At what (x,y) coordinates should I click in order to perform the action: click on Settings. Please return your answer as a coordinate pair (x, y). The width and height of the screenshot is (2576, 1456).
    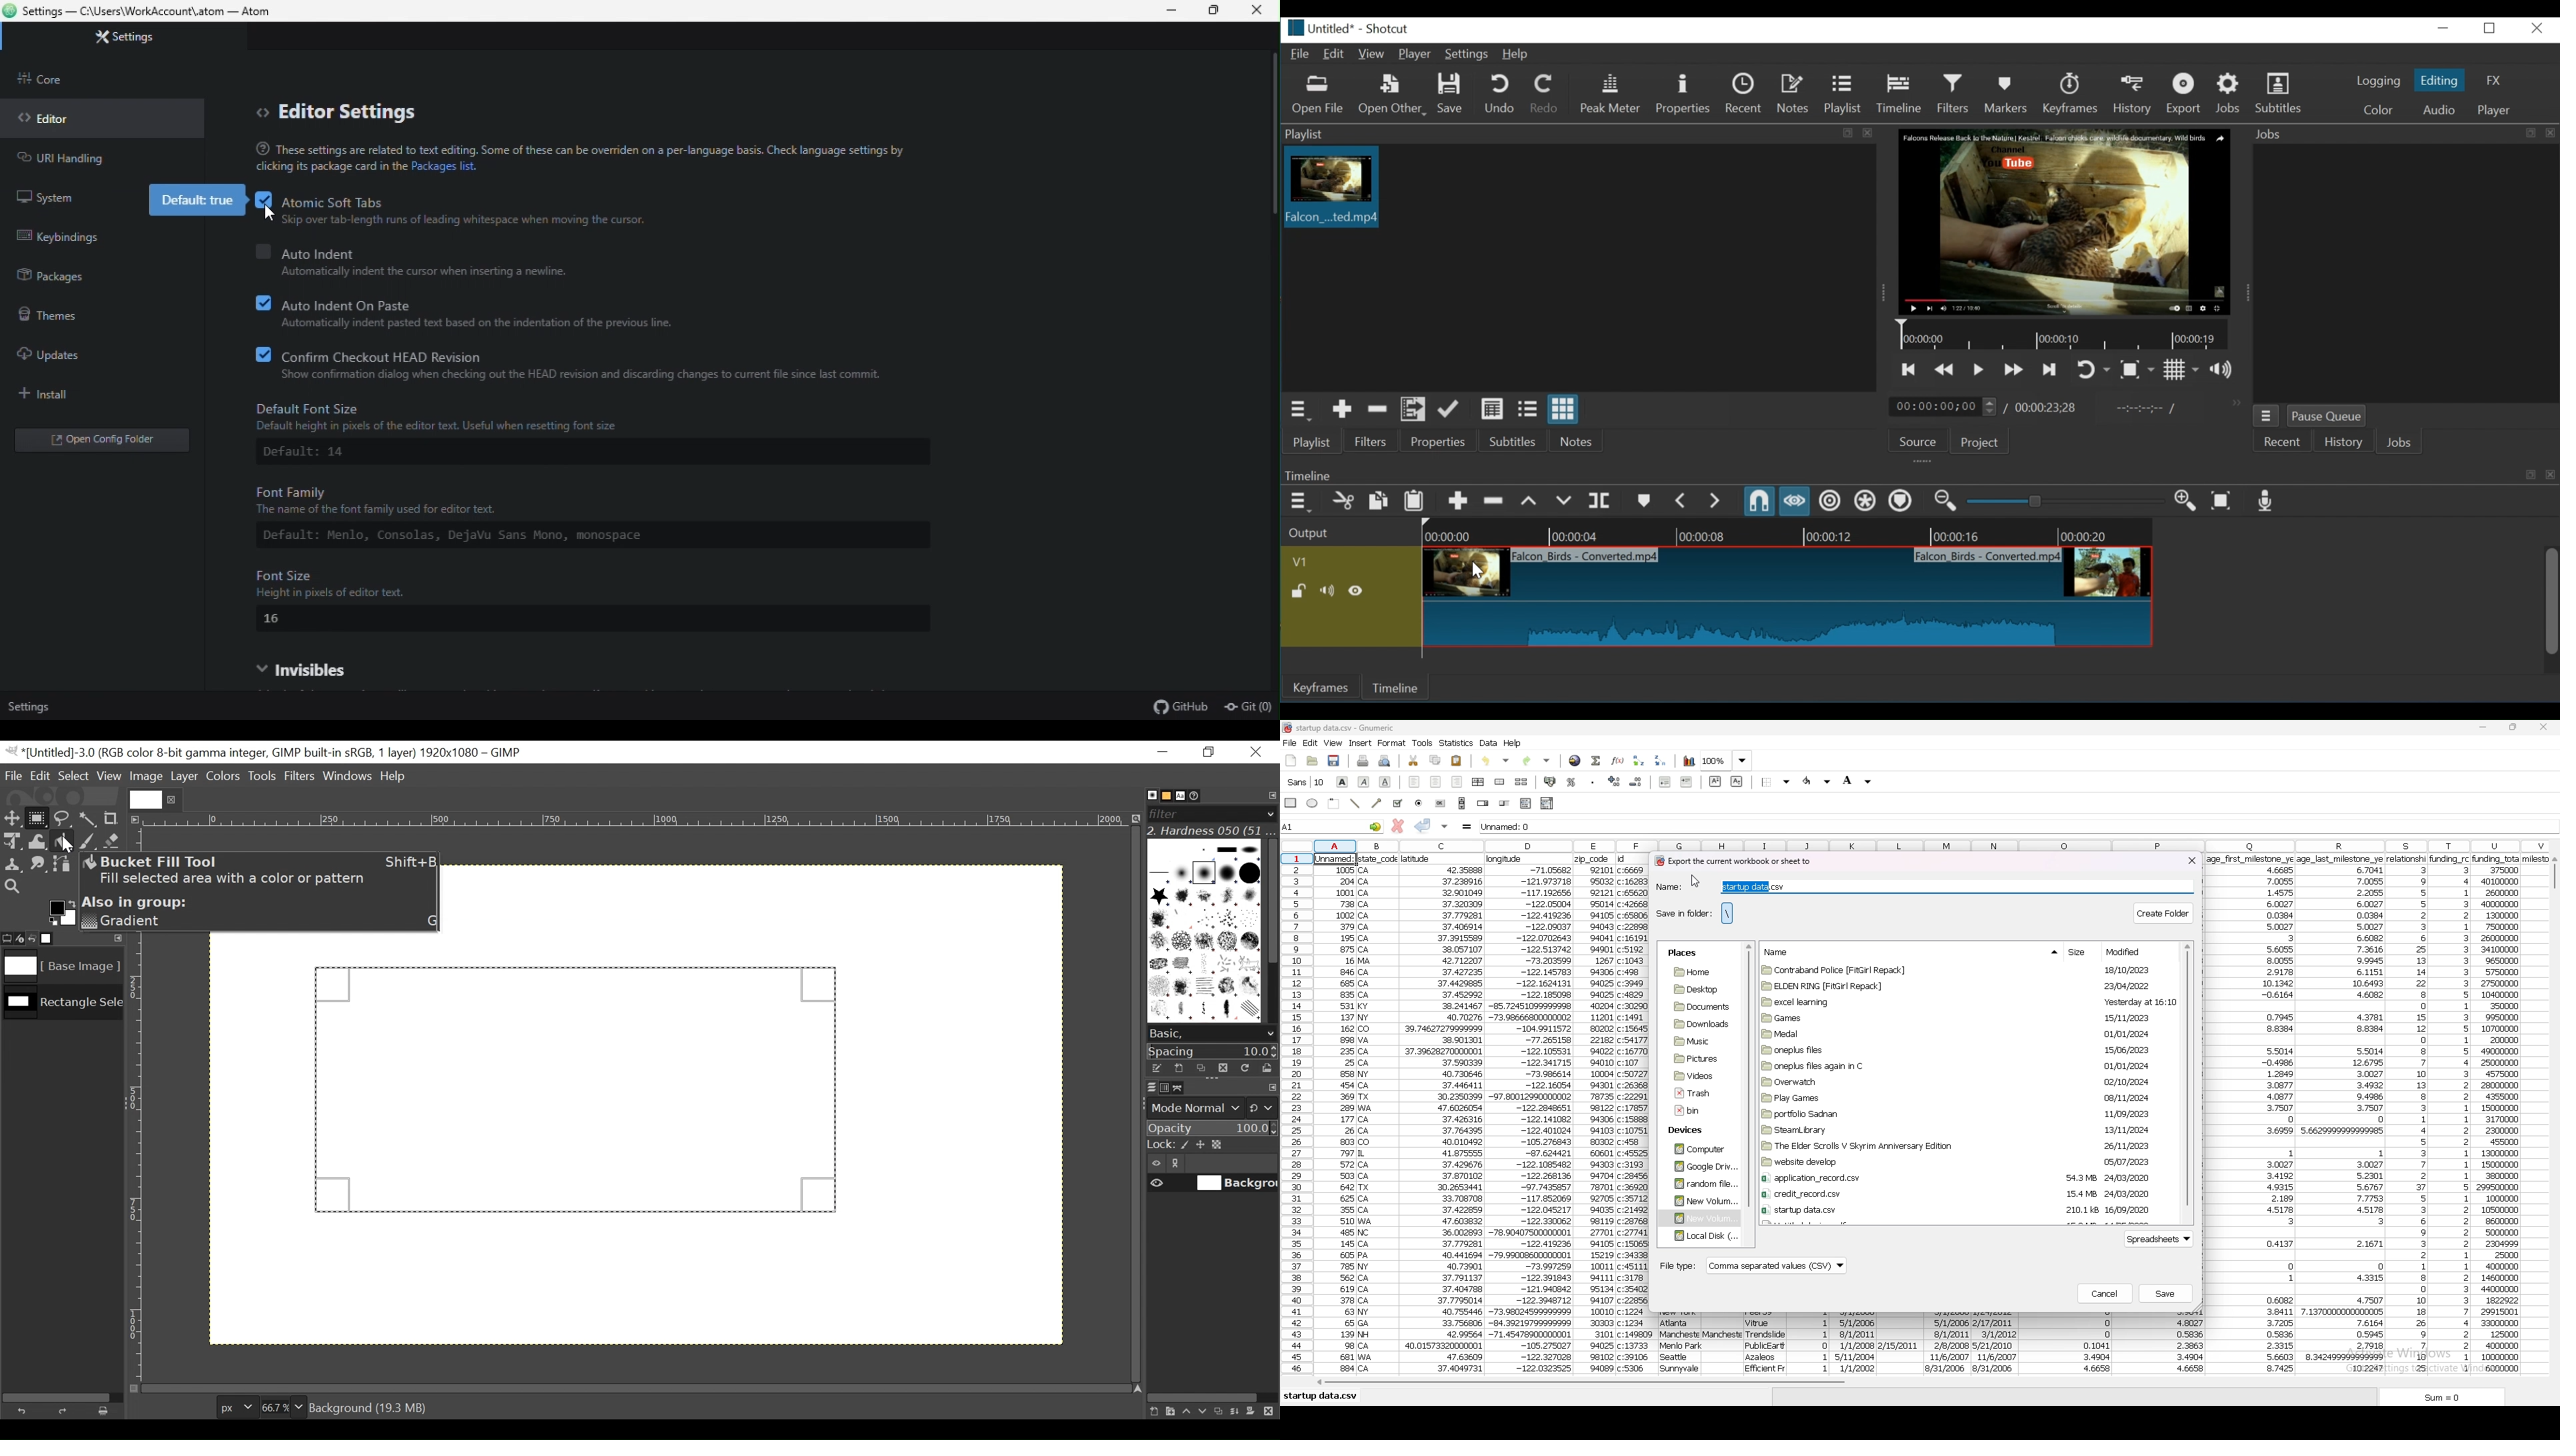
    Looking at the image, I should click on (141, 38).